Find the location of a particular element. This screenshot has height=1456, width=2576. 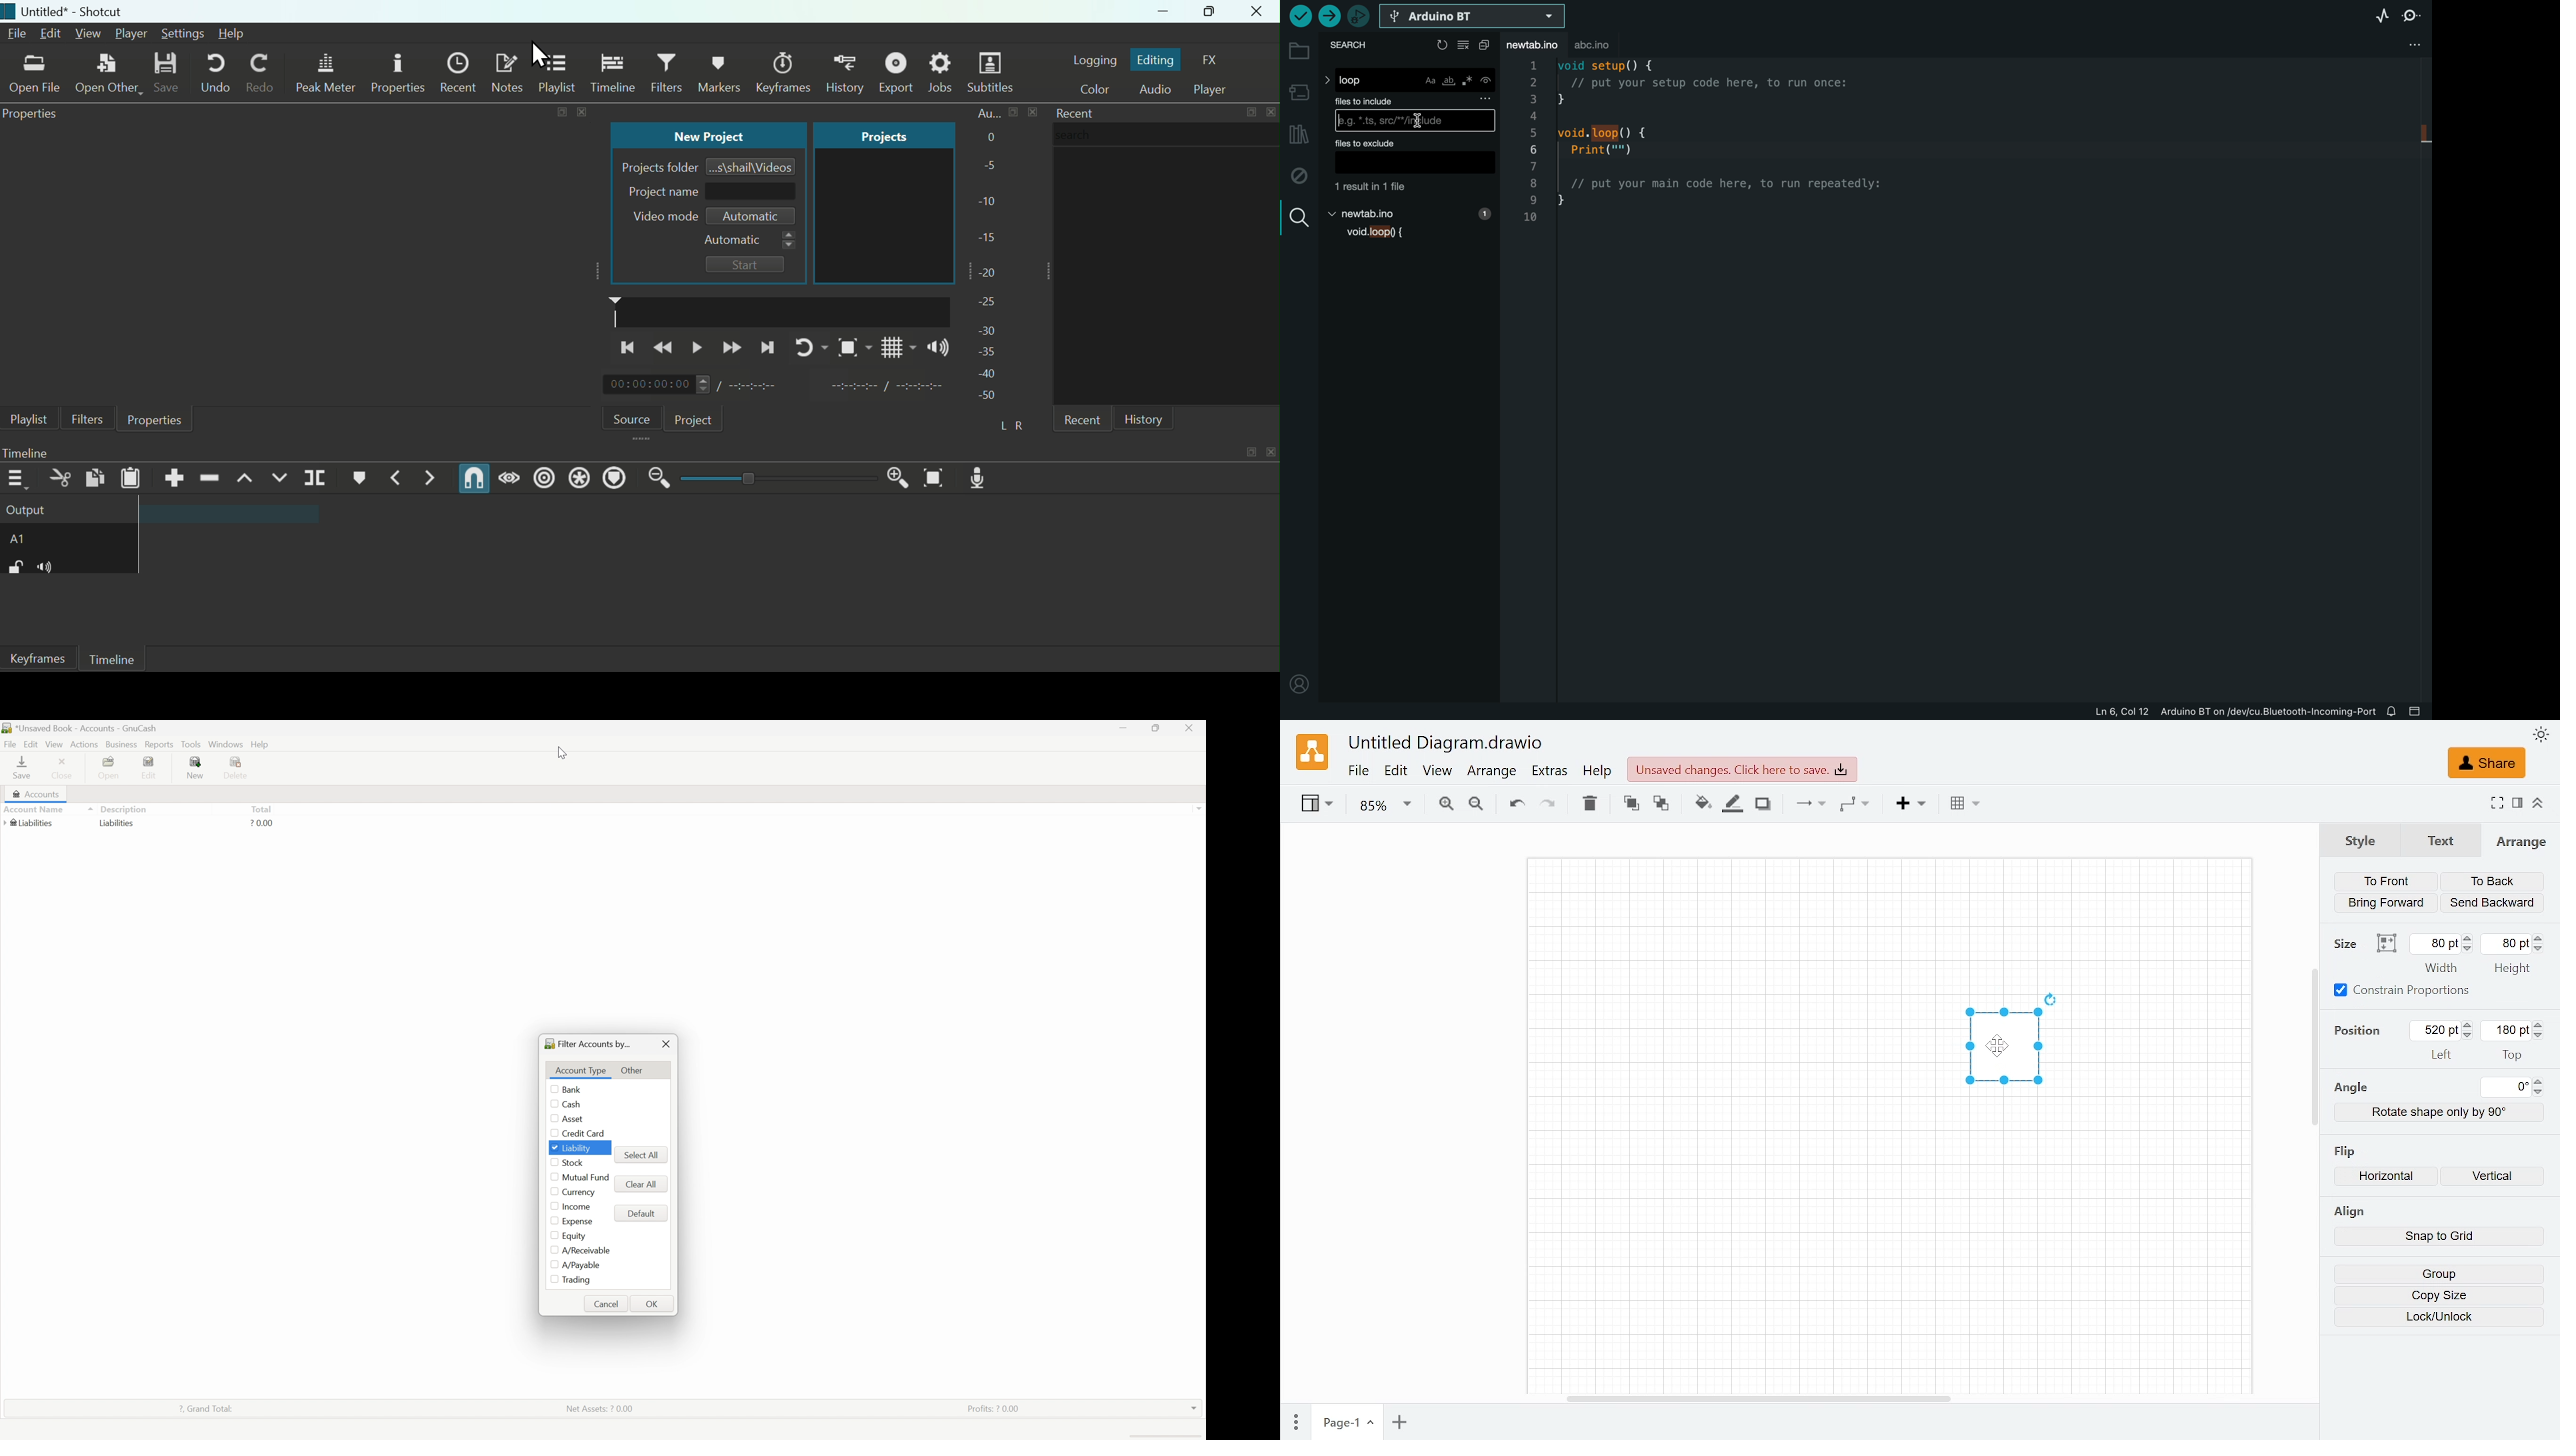

height is located at coordinates (2511, 970).